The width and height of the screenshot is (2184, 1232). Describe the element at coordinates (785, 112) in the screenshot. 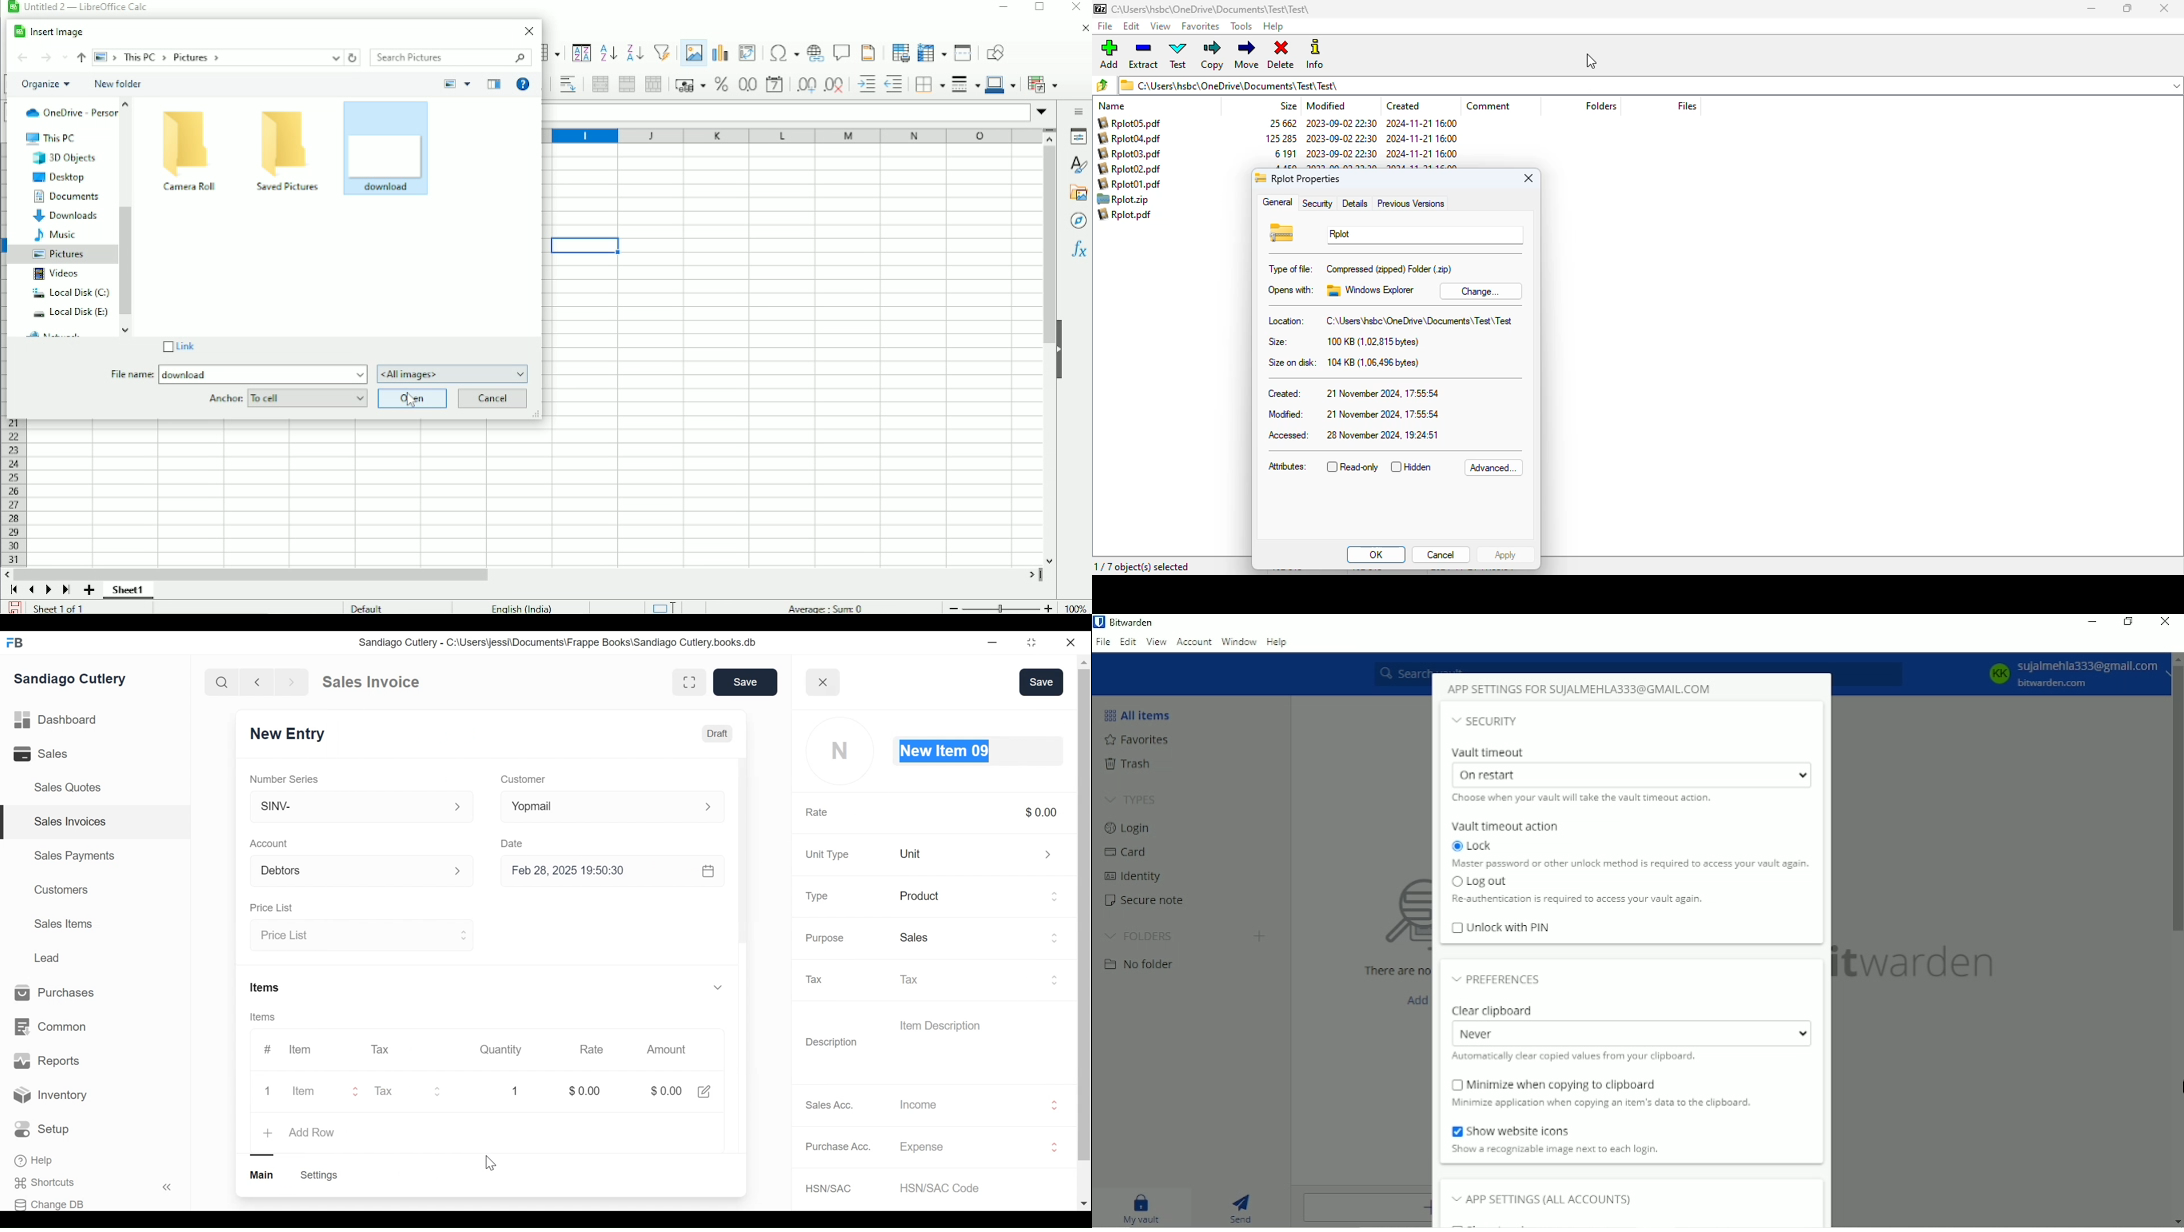

I see `Input line` at that location.